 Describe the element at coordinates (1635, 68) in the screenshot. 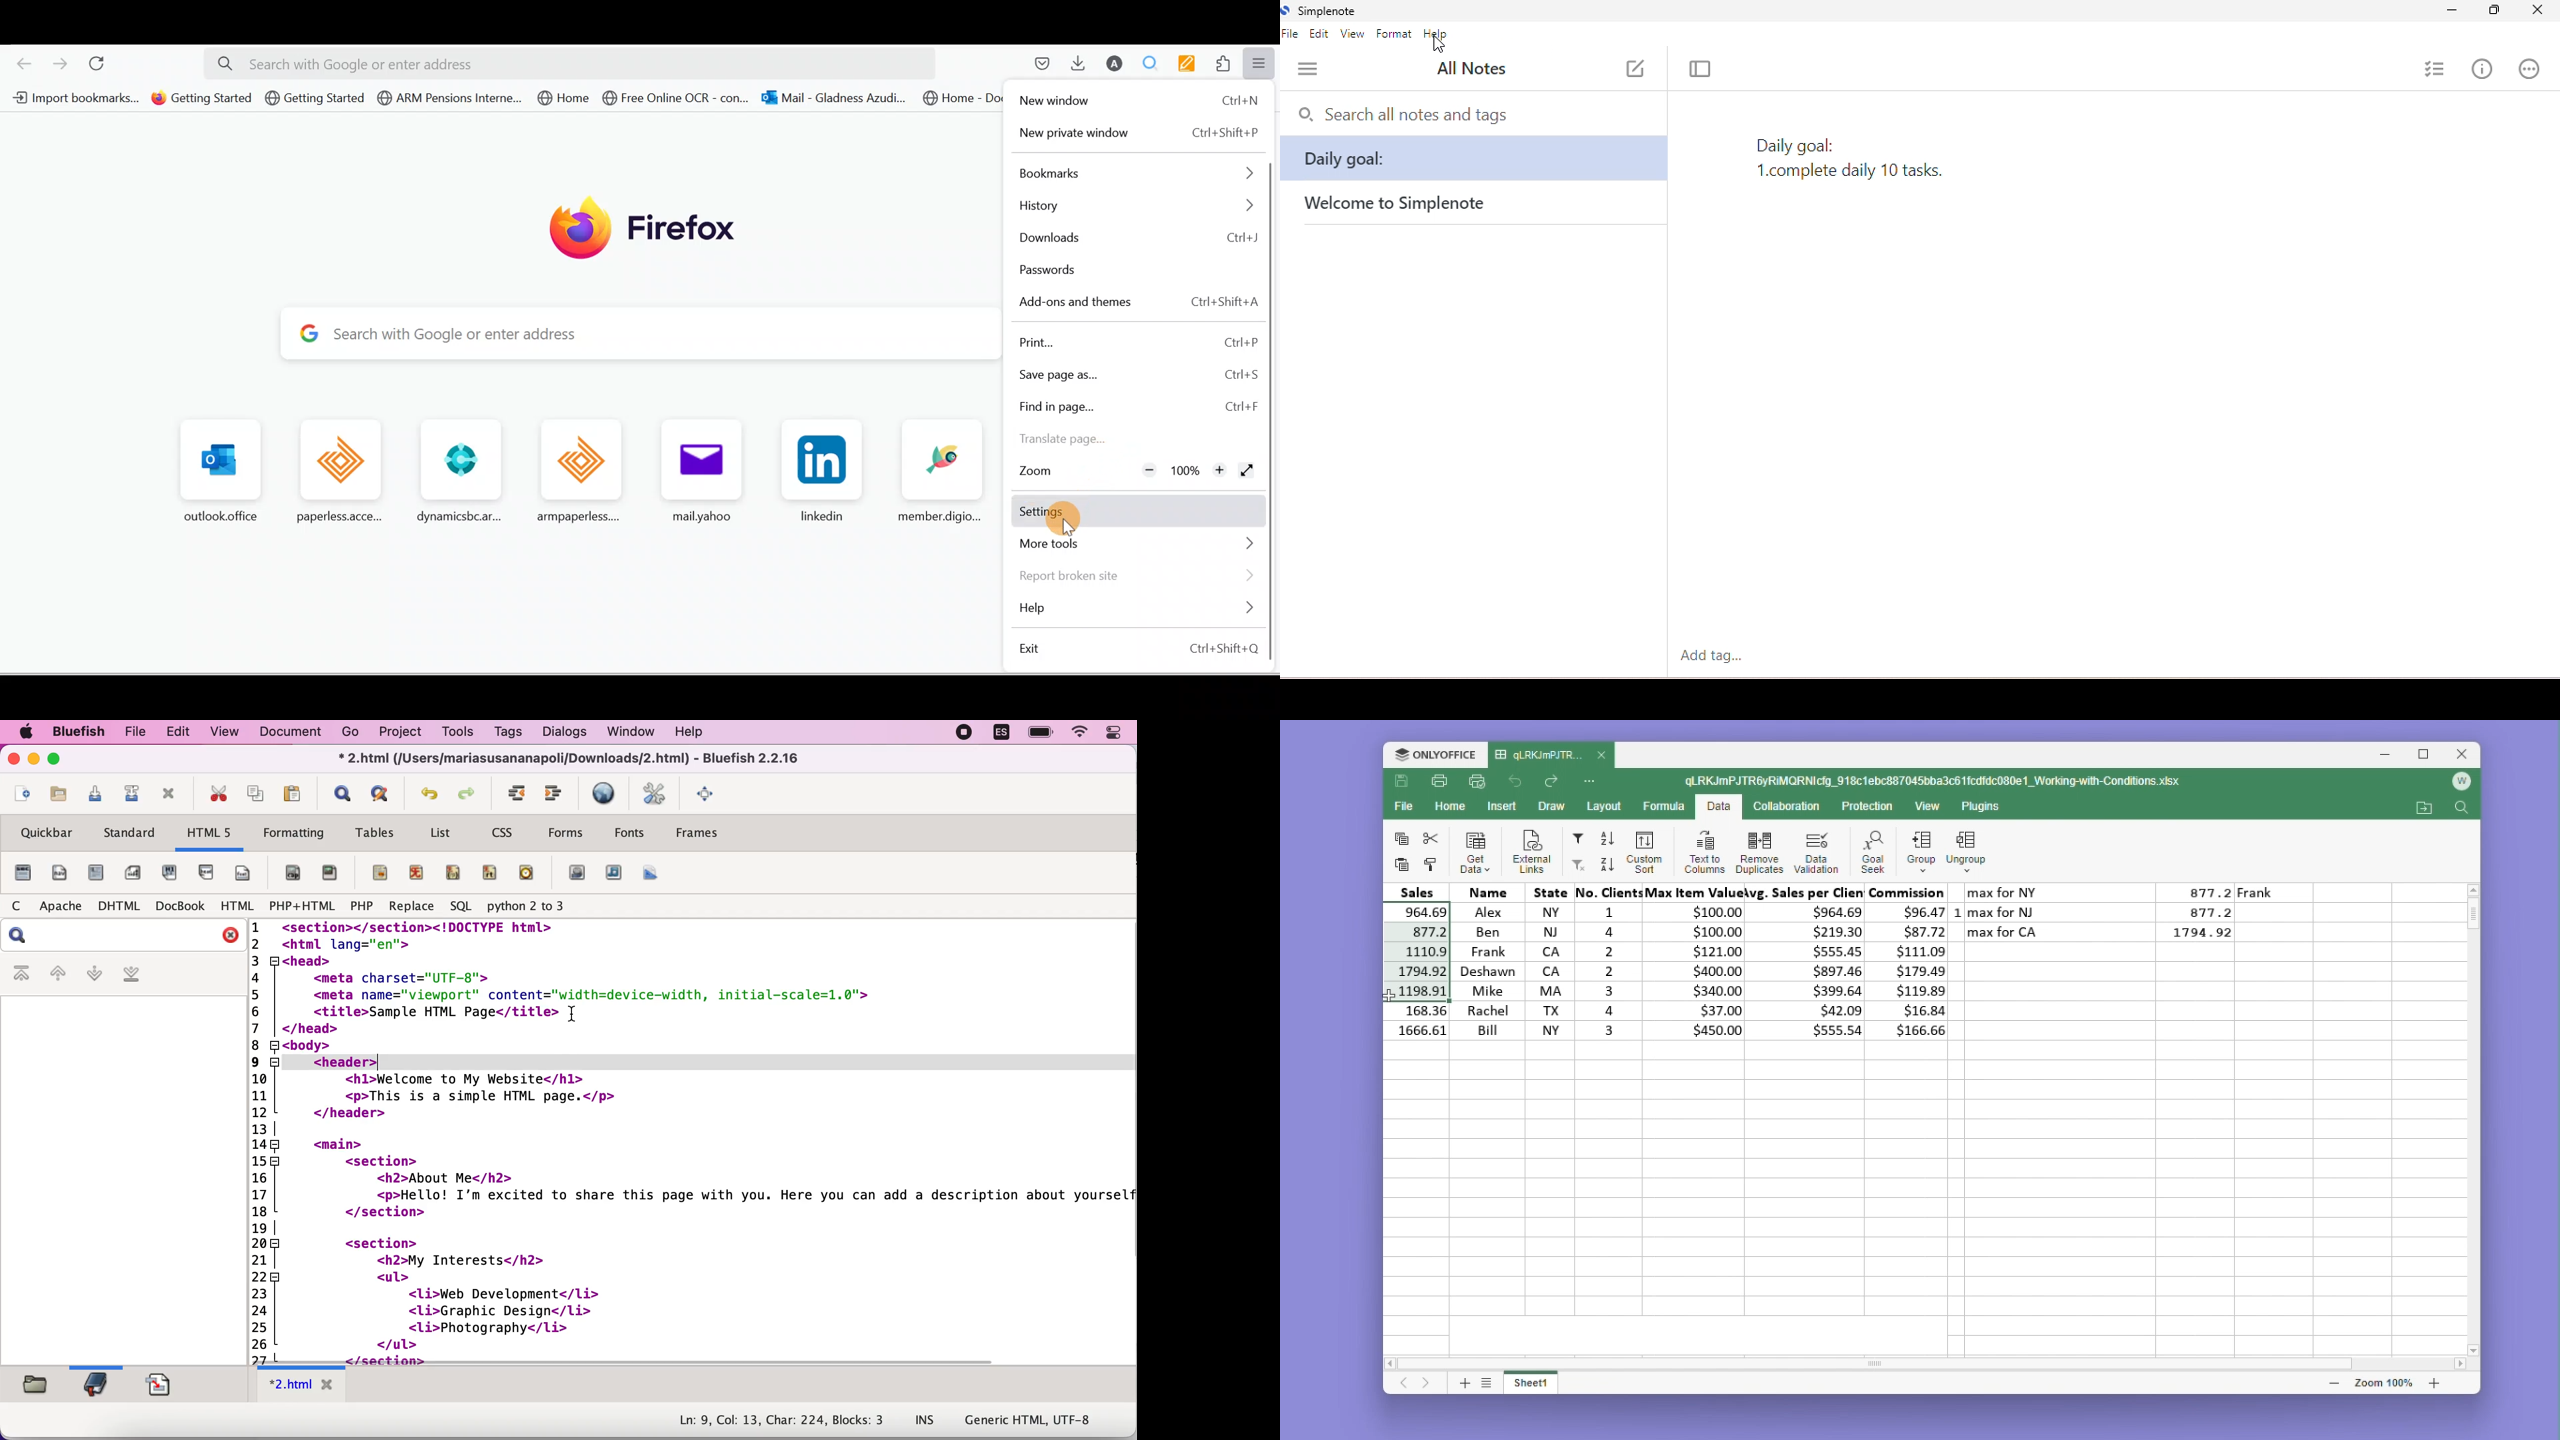

I see `new note` at that location.